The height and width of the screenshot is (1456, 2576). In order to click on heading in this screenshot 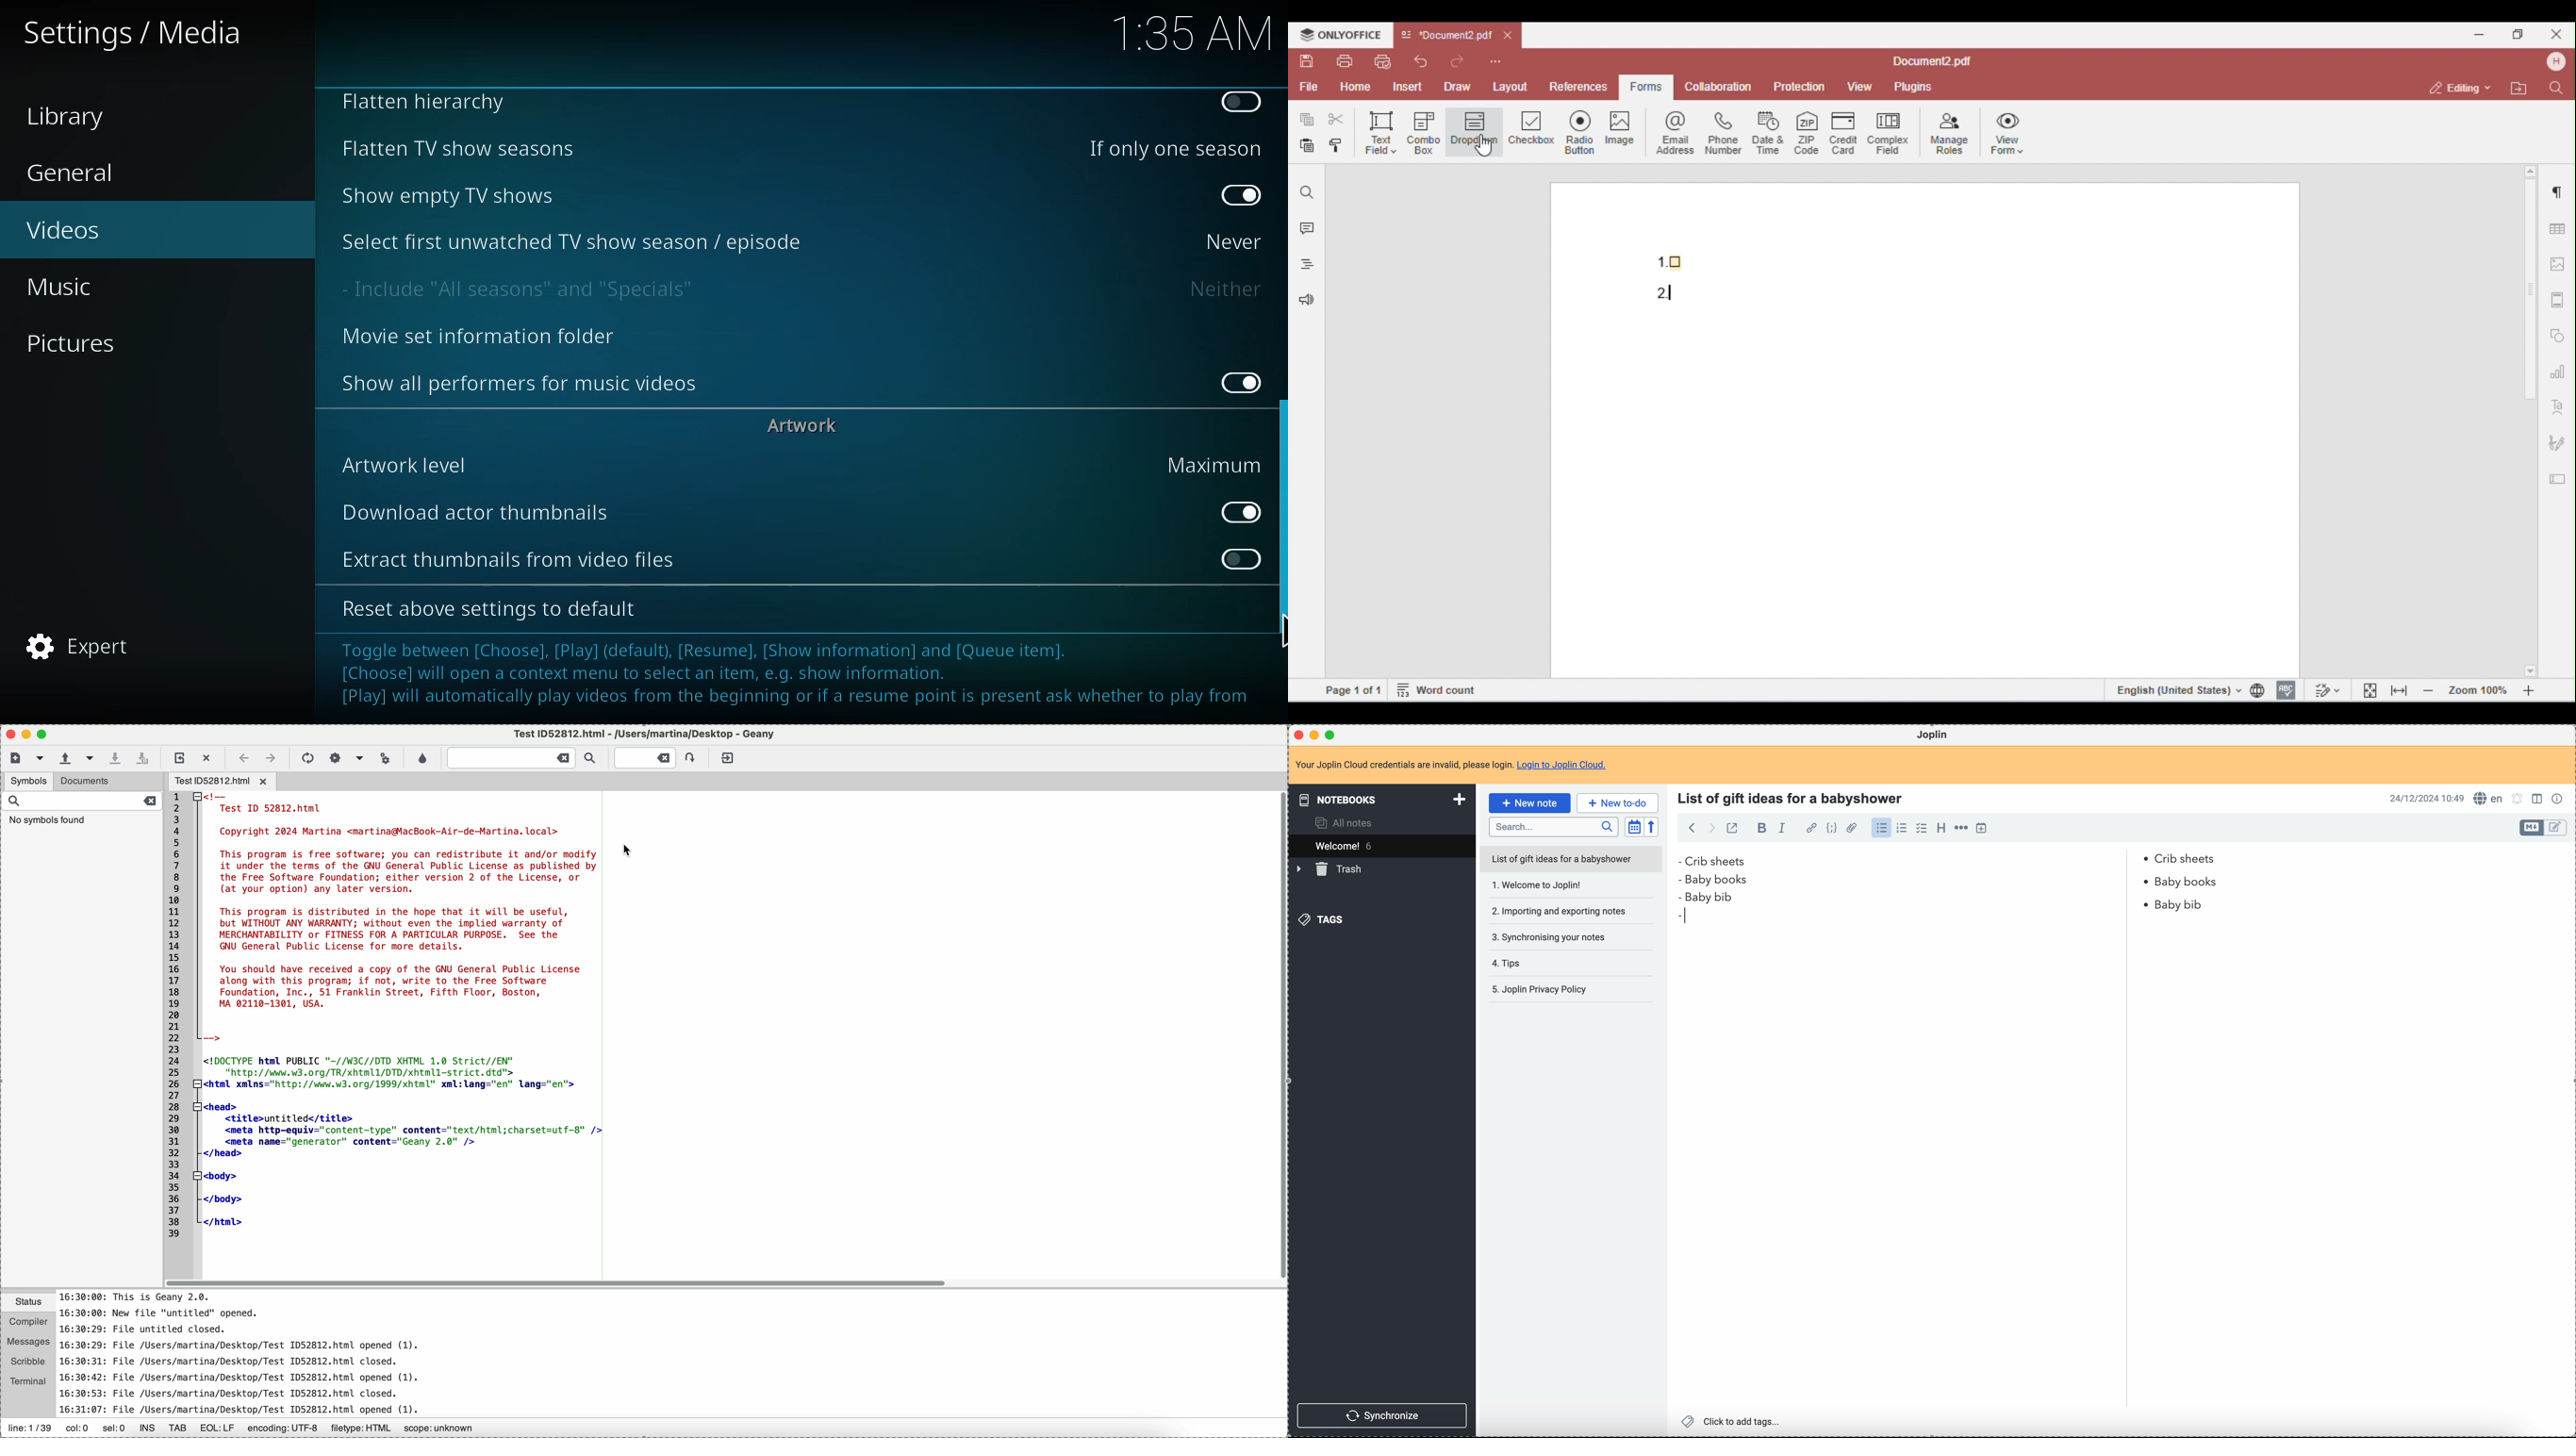, I will do `click(1941, 830)`.